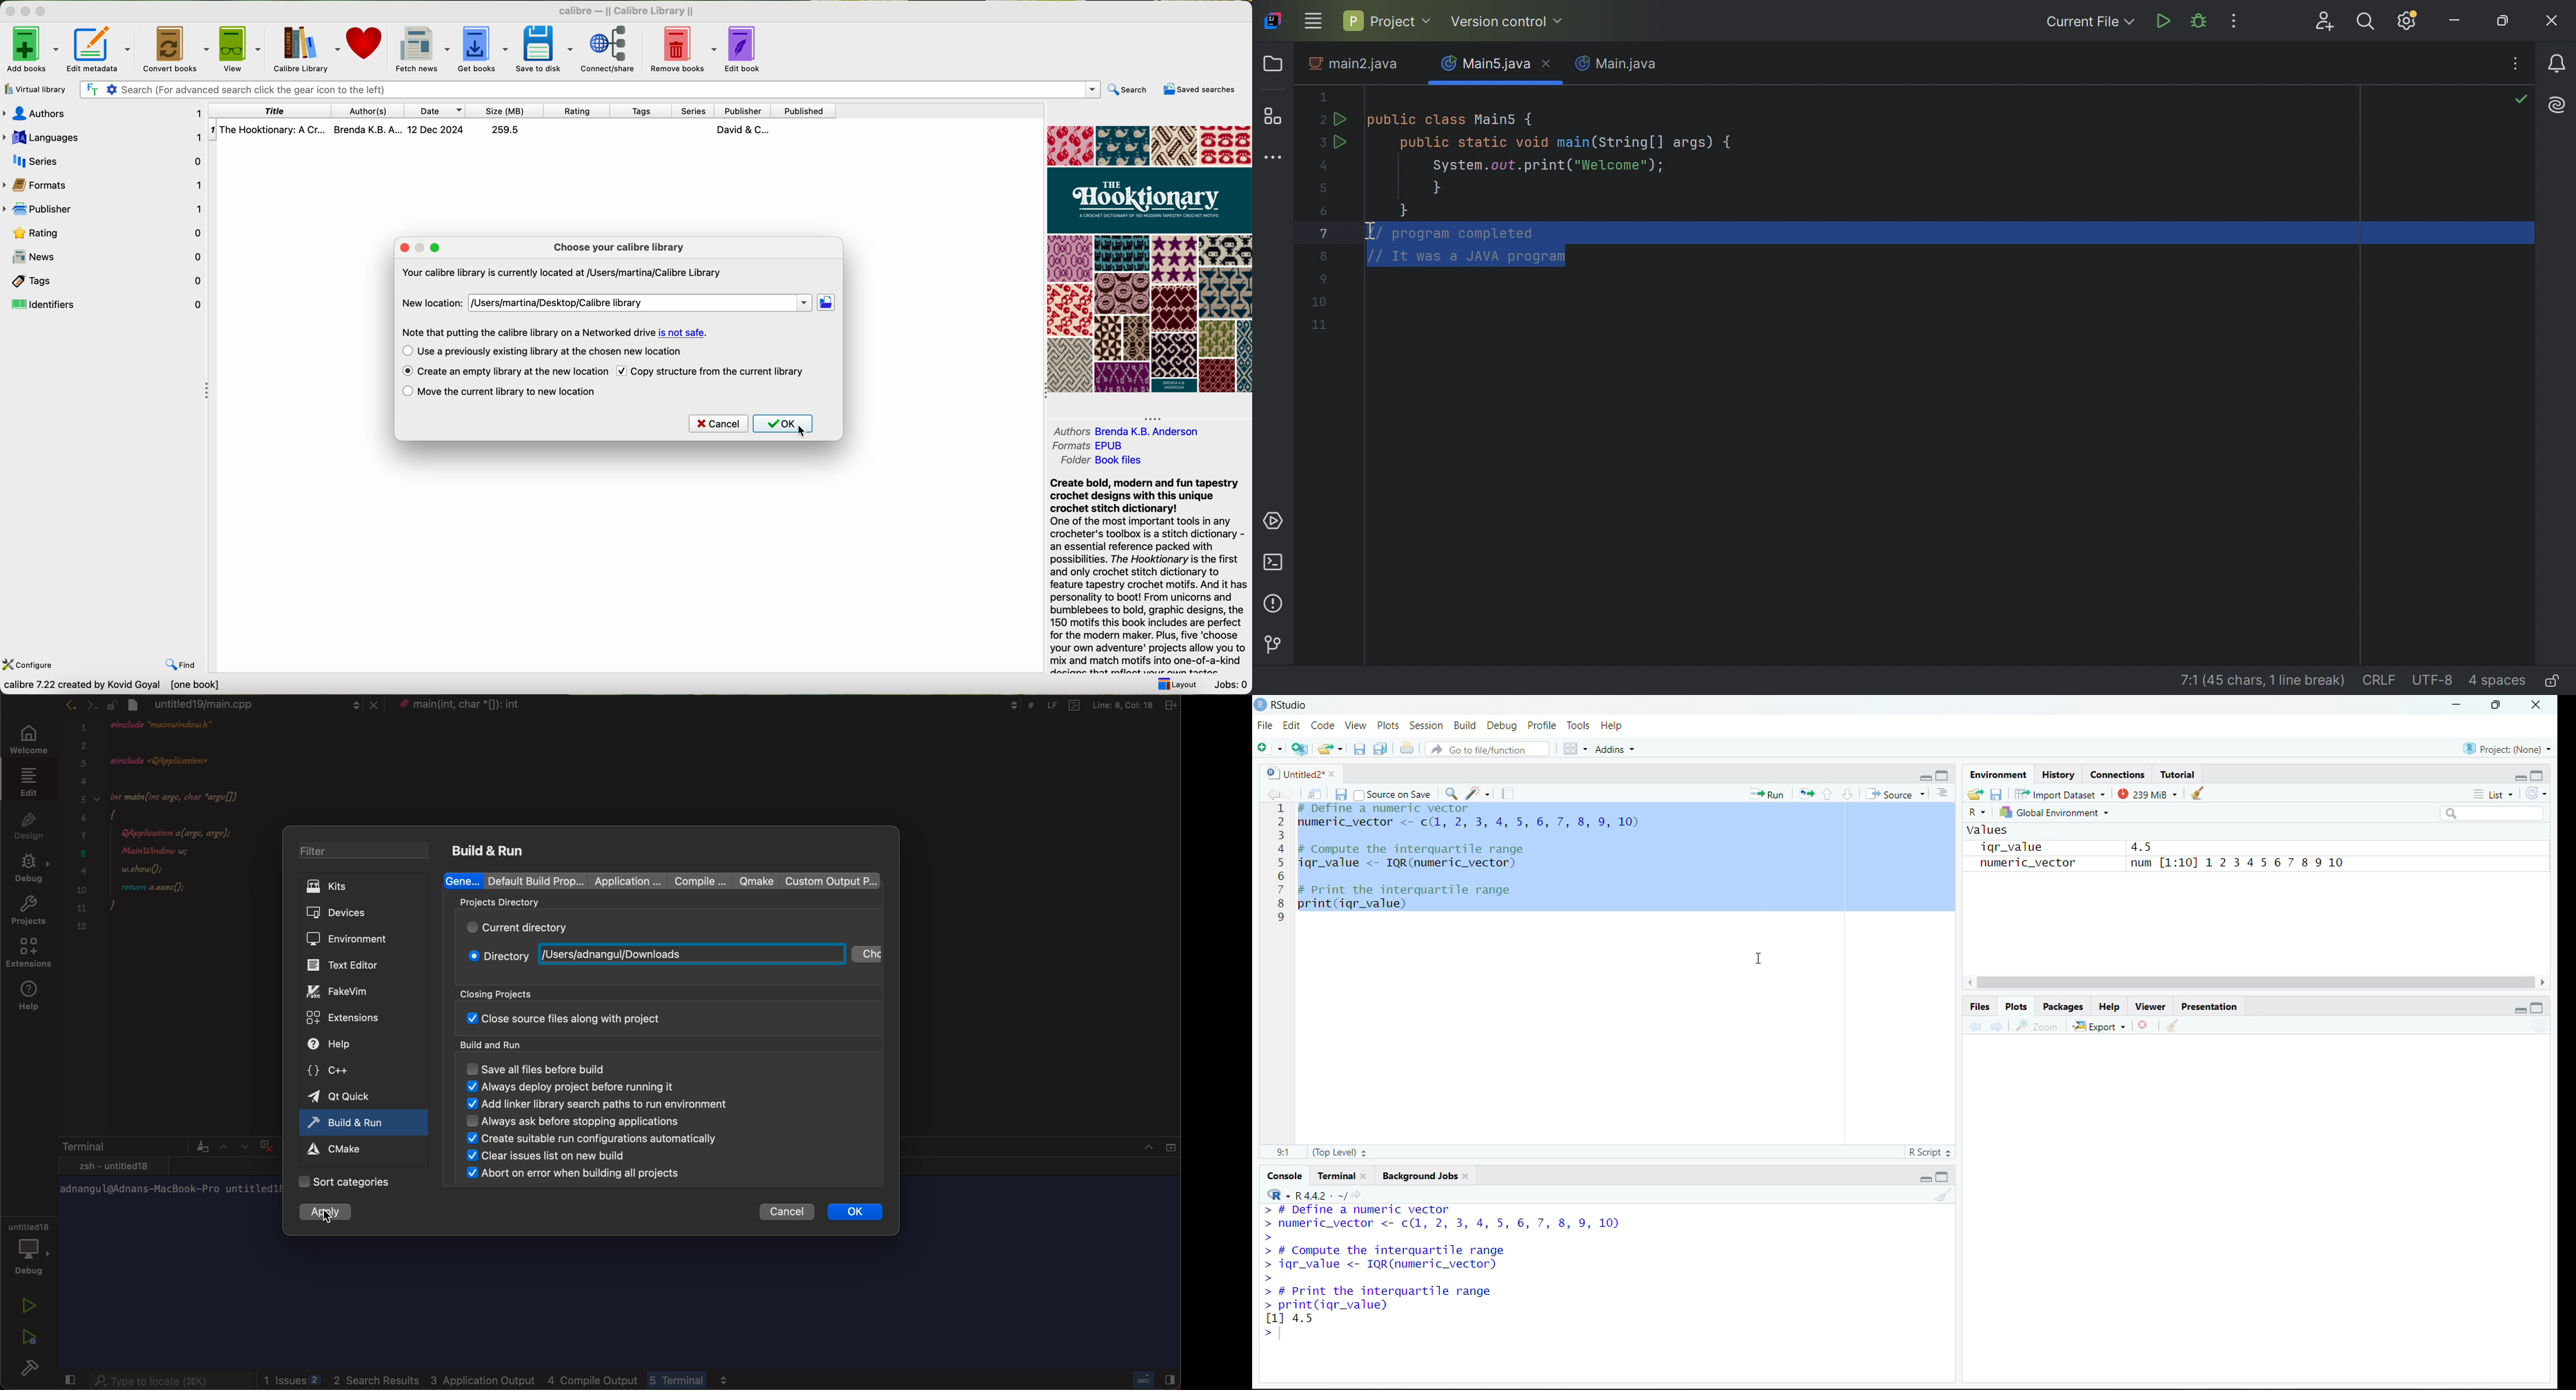 The image size is (2576, 1400). Describe the element at coordinates (104, 159) in the screenshot. I see `series` at that location.